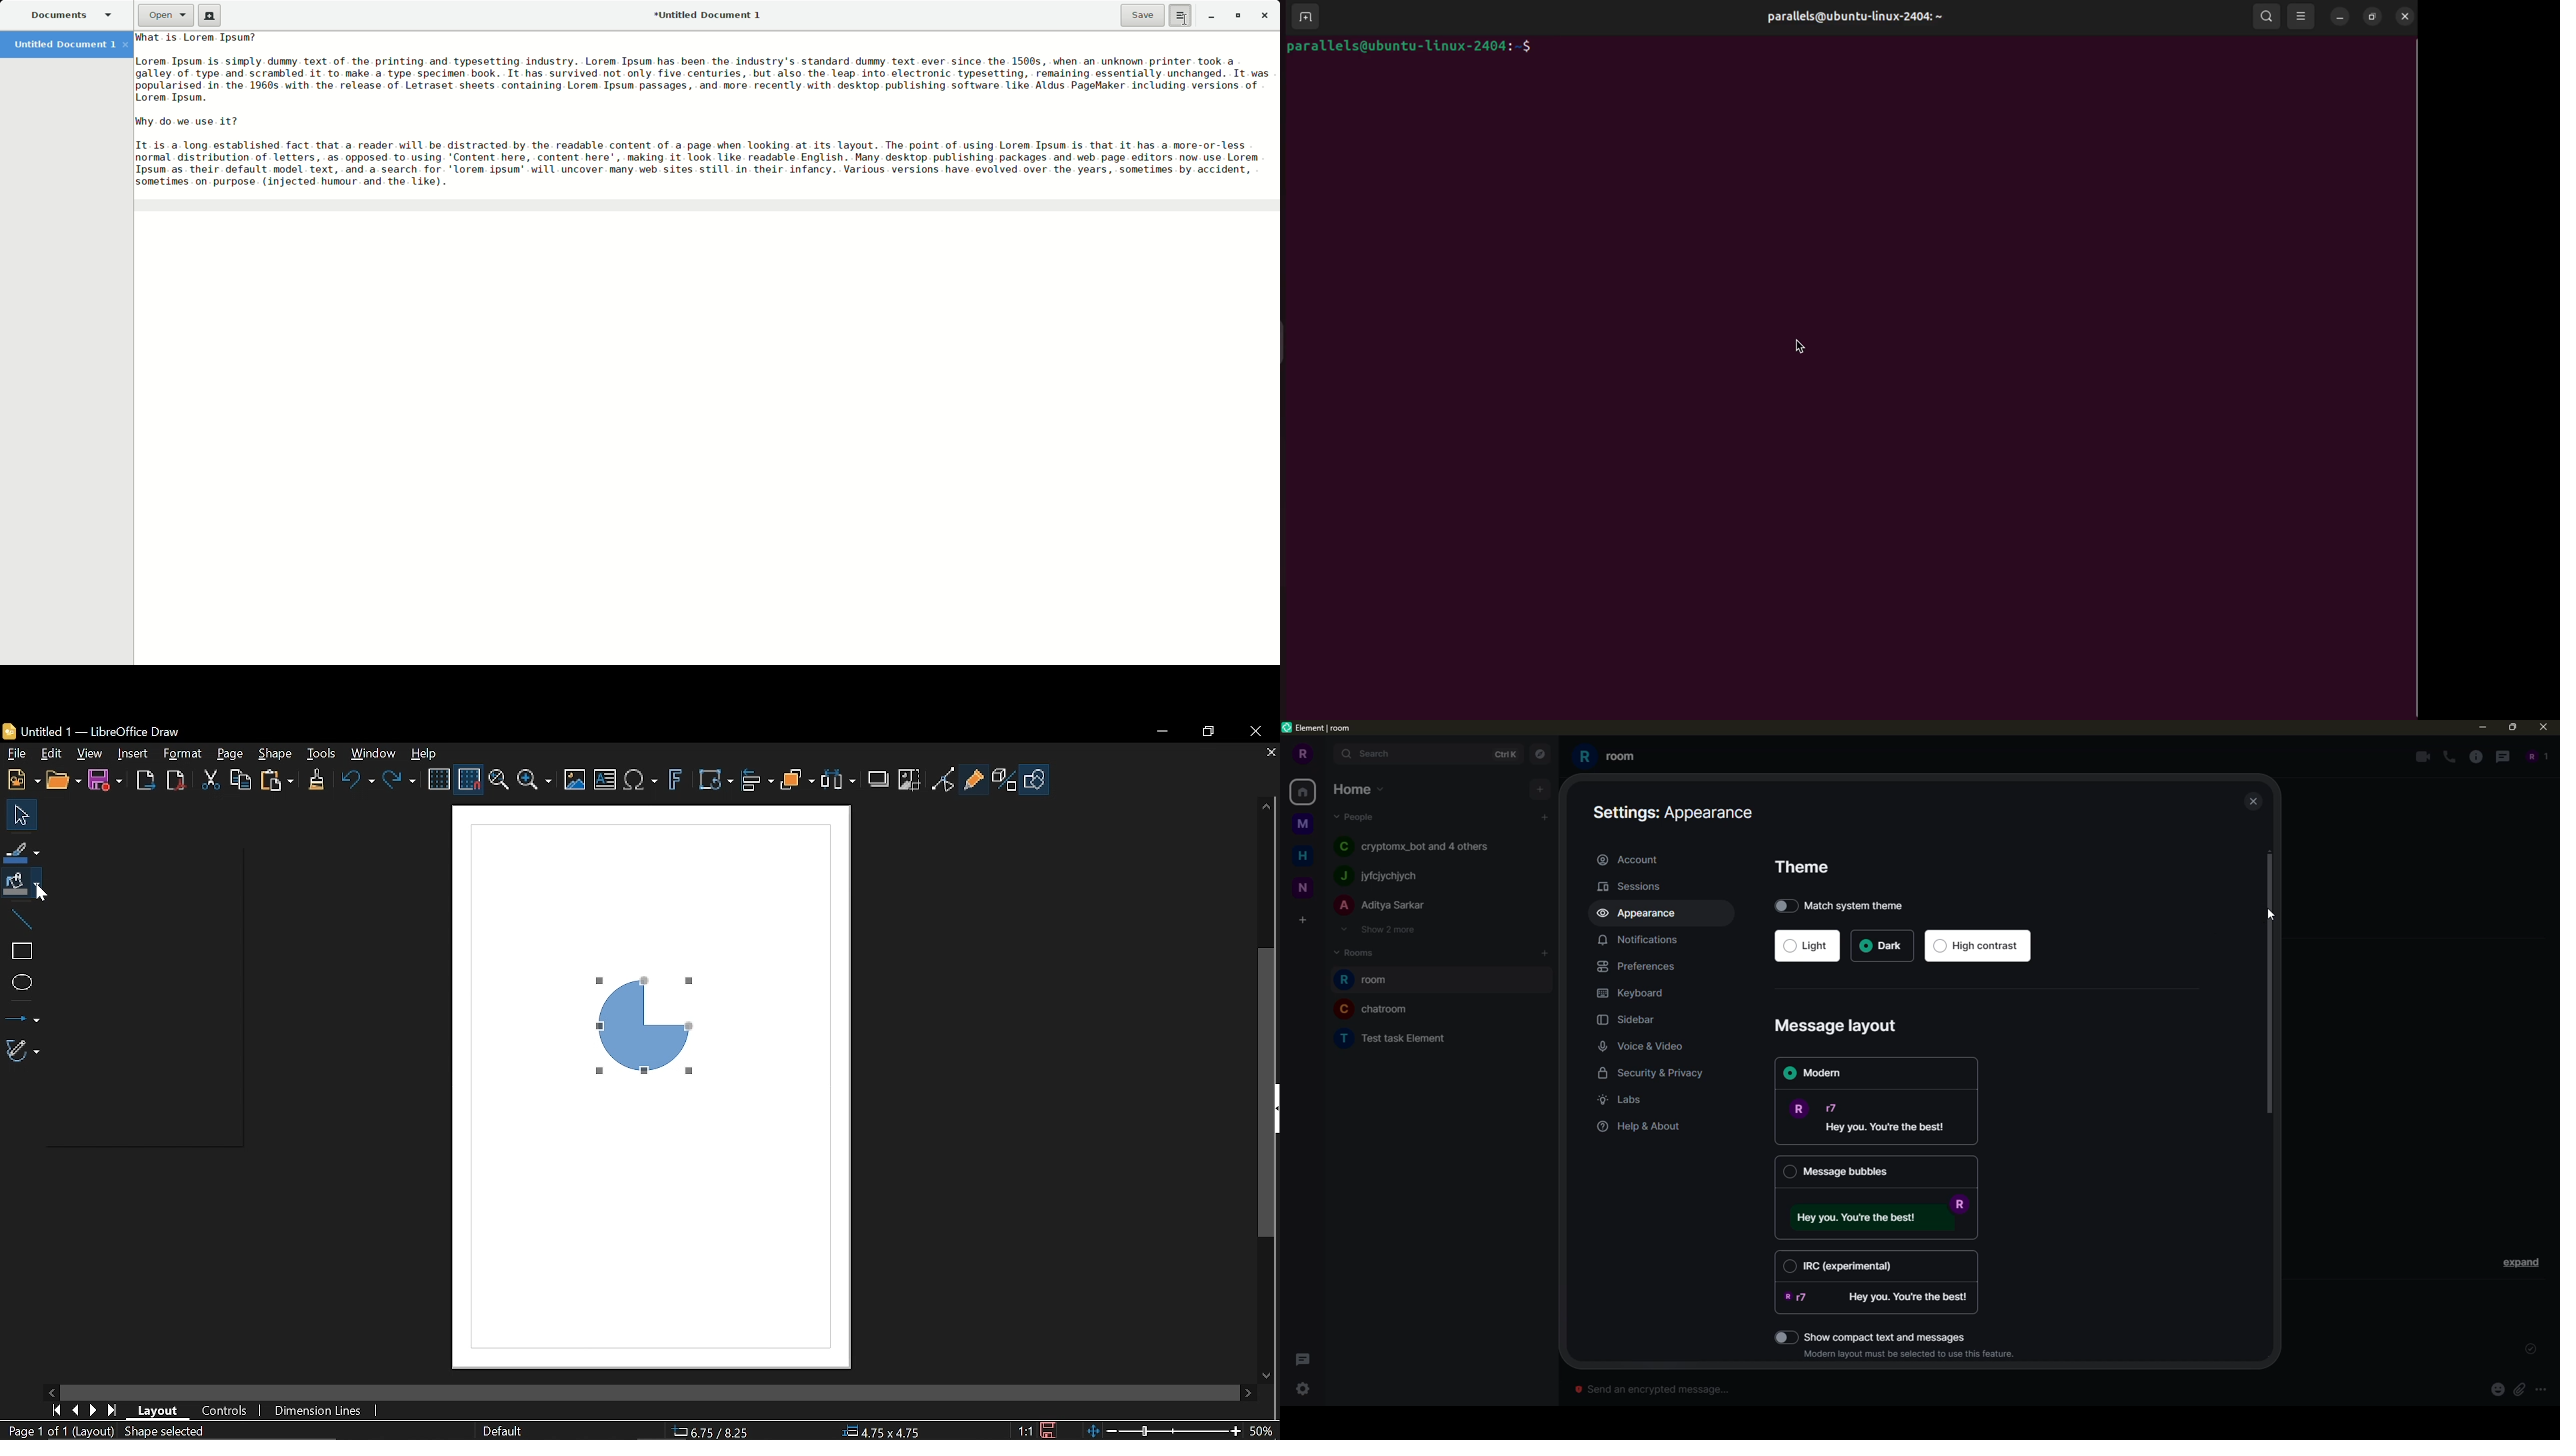  I want to click on Transformation, so click(715, 782).